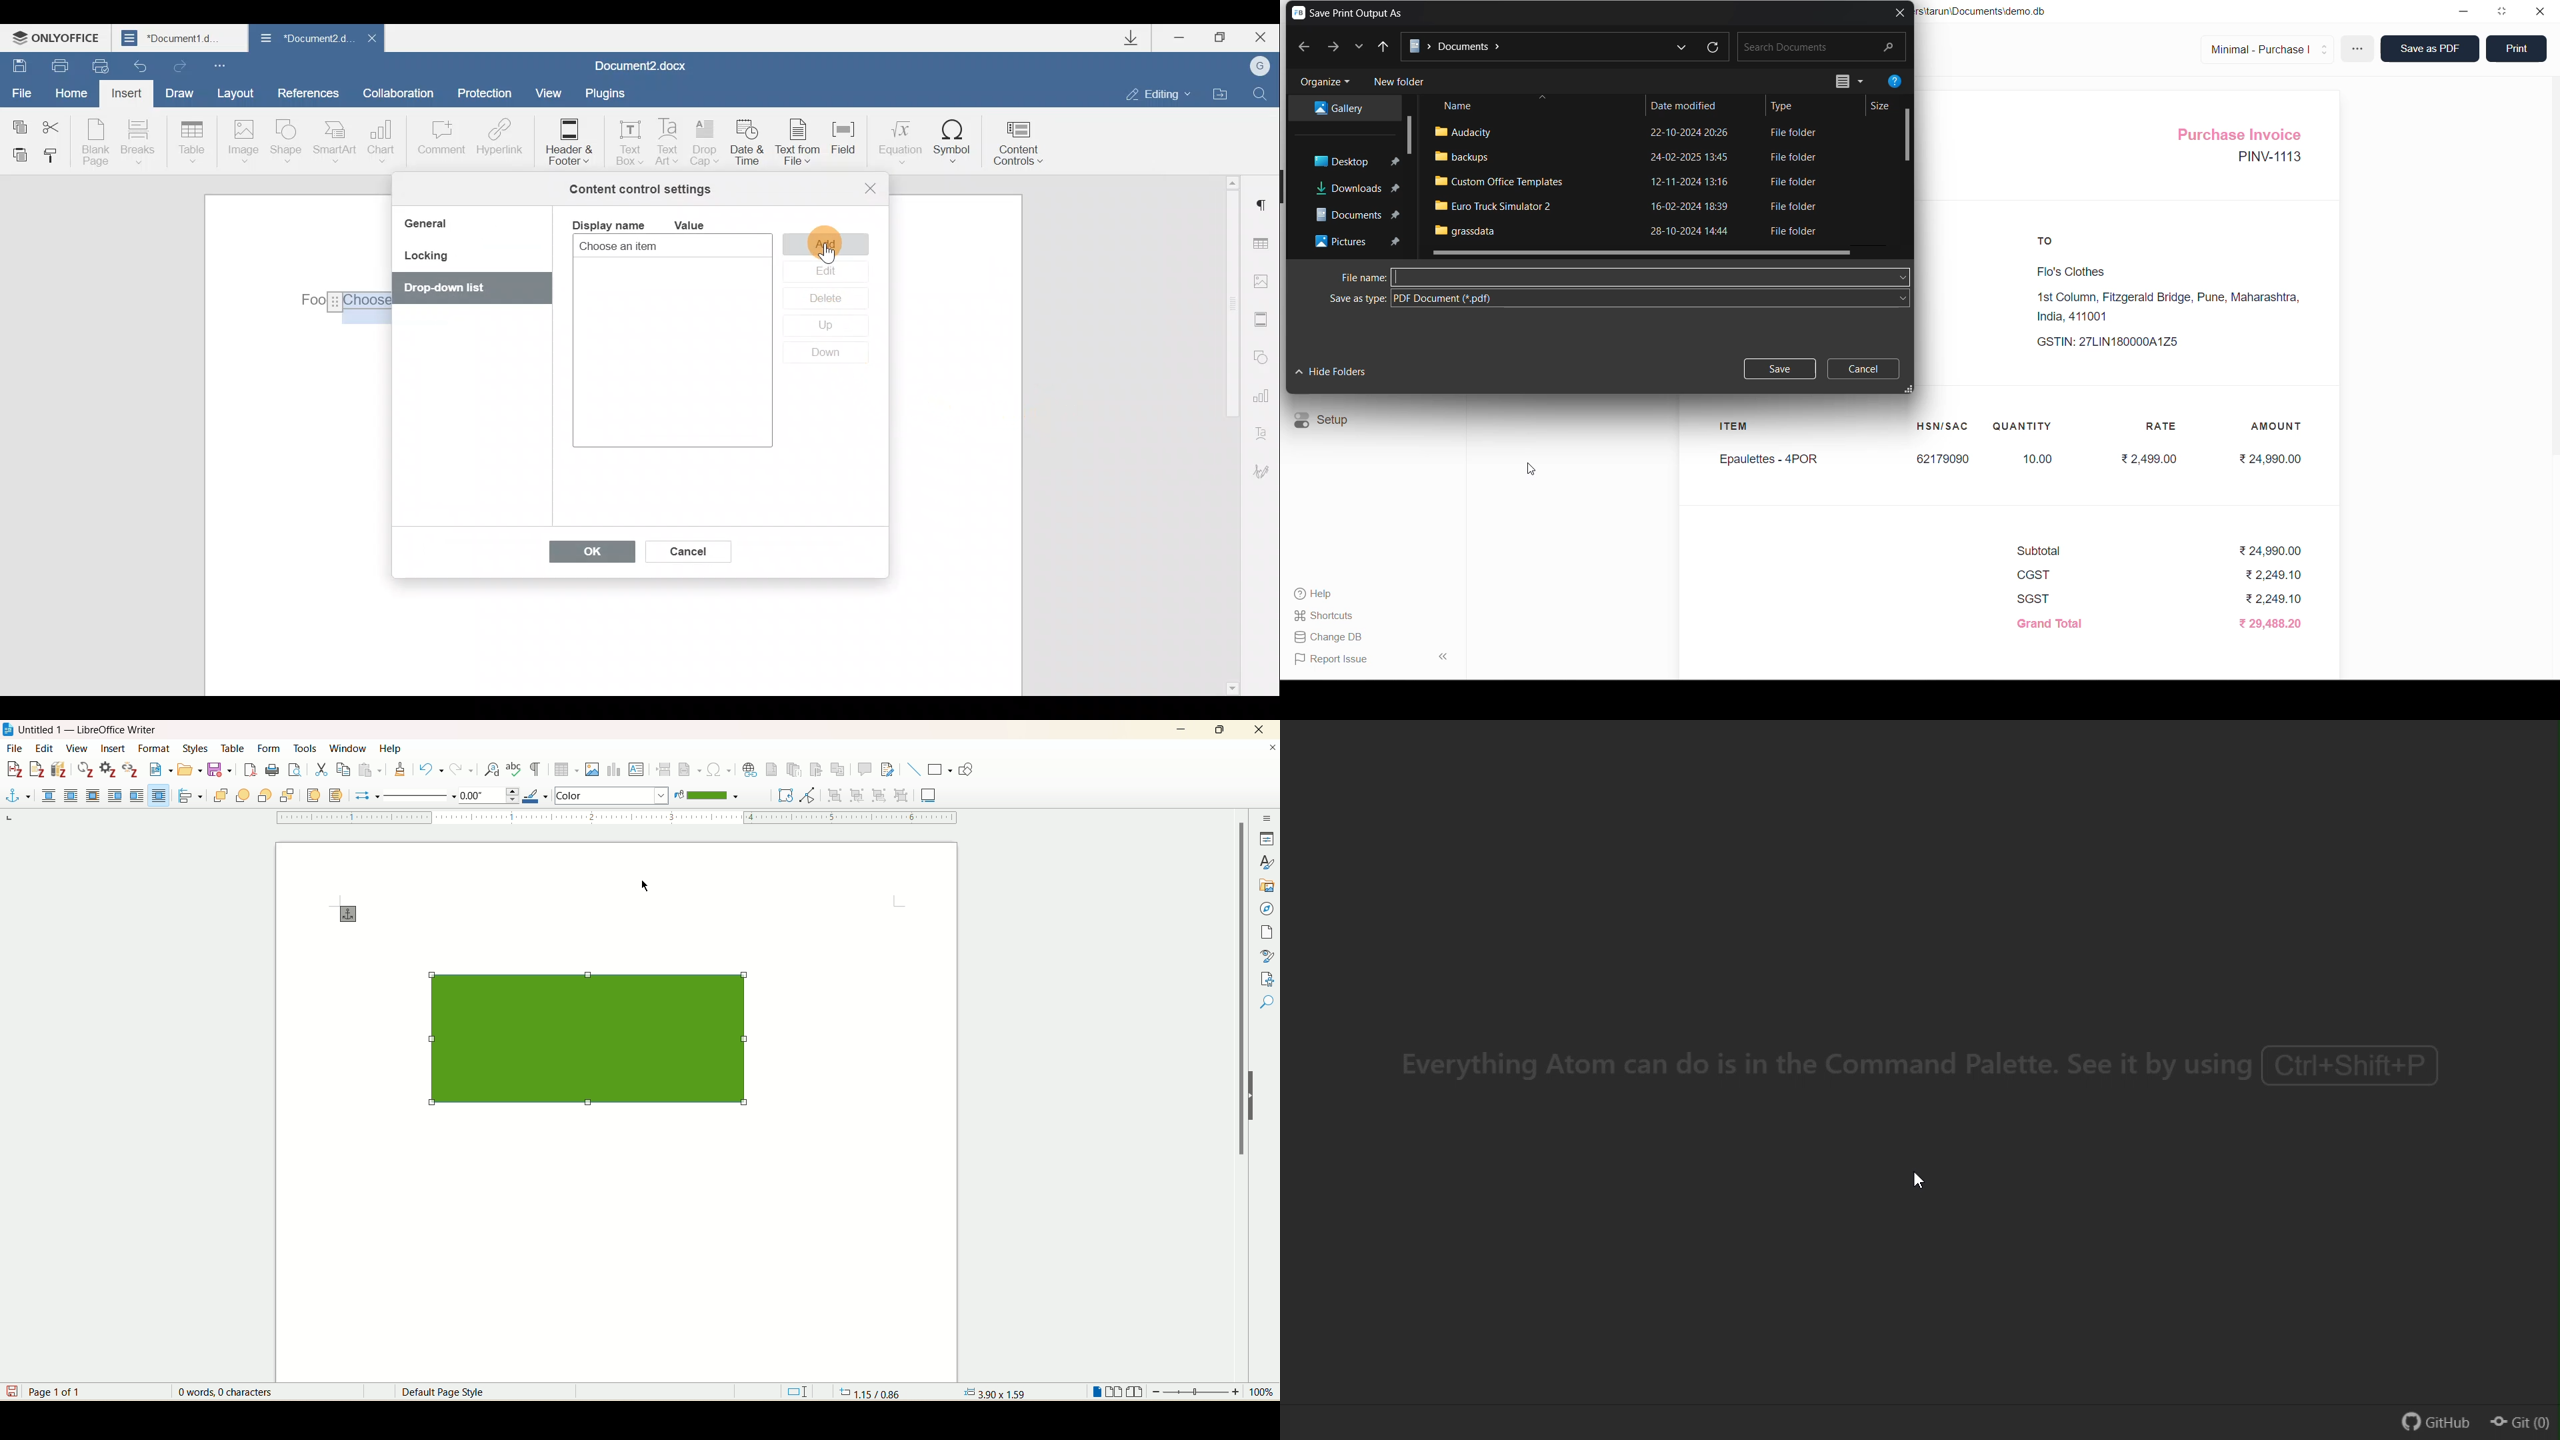  Describe the element at coordinates (1683, 47) in the screenshot. I see `previous locations` at that location.